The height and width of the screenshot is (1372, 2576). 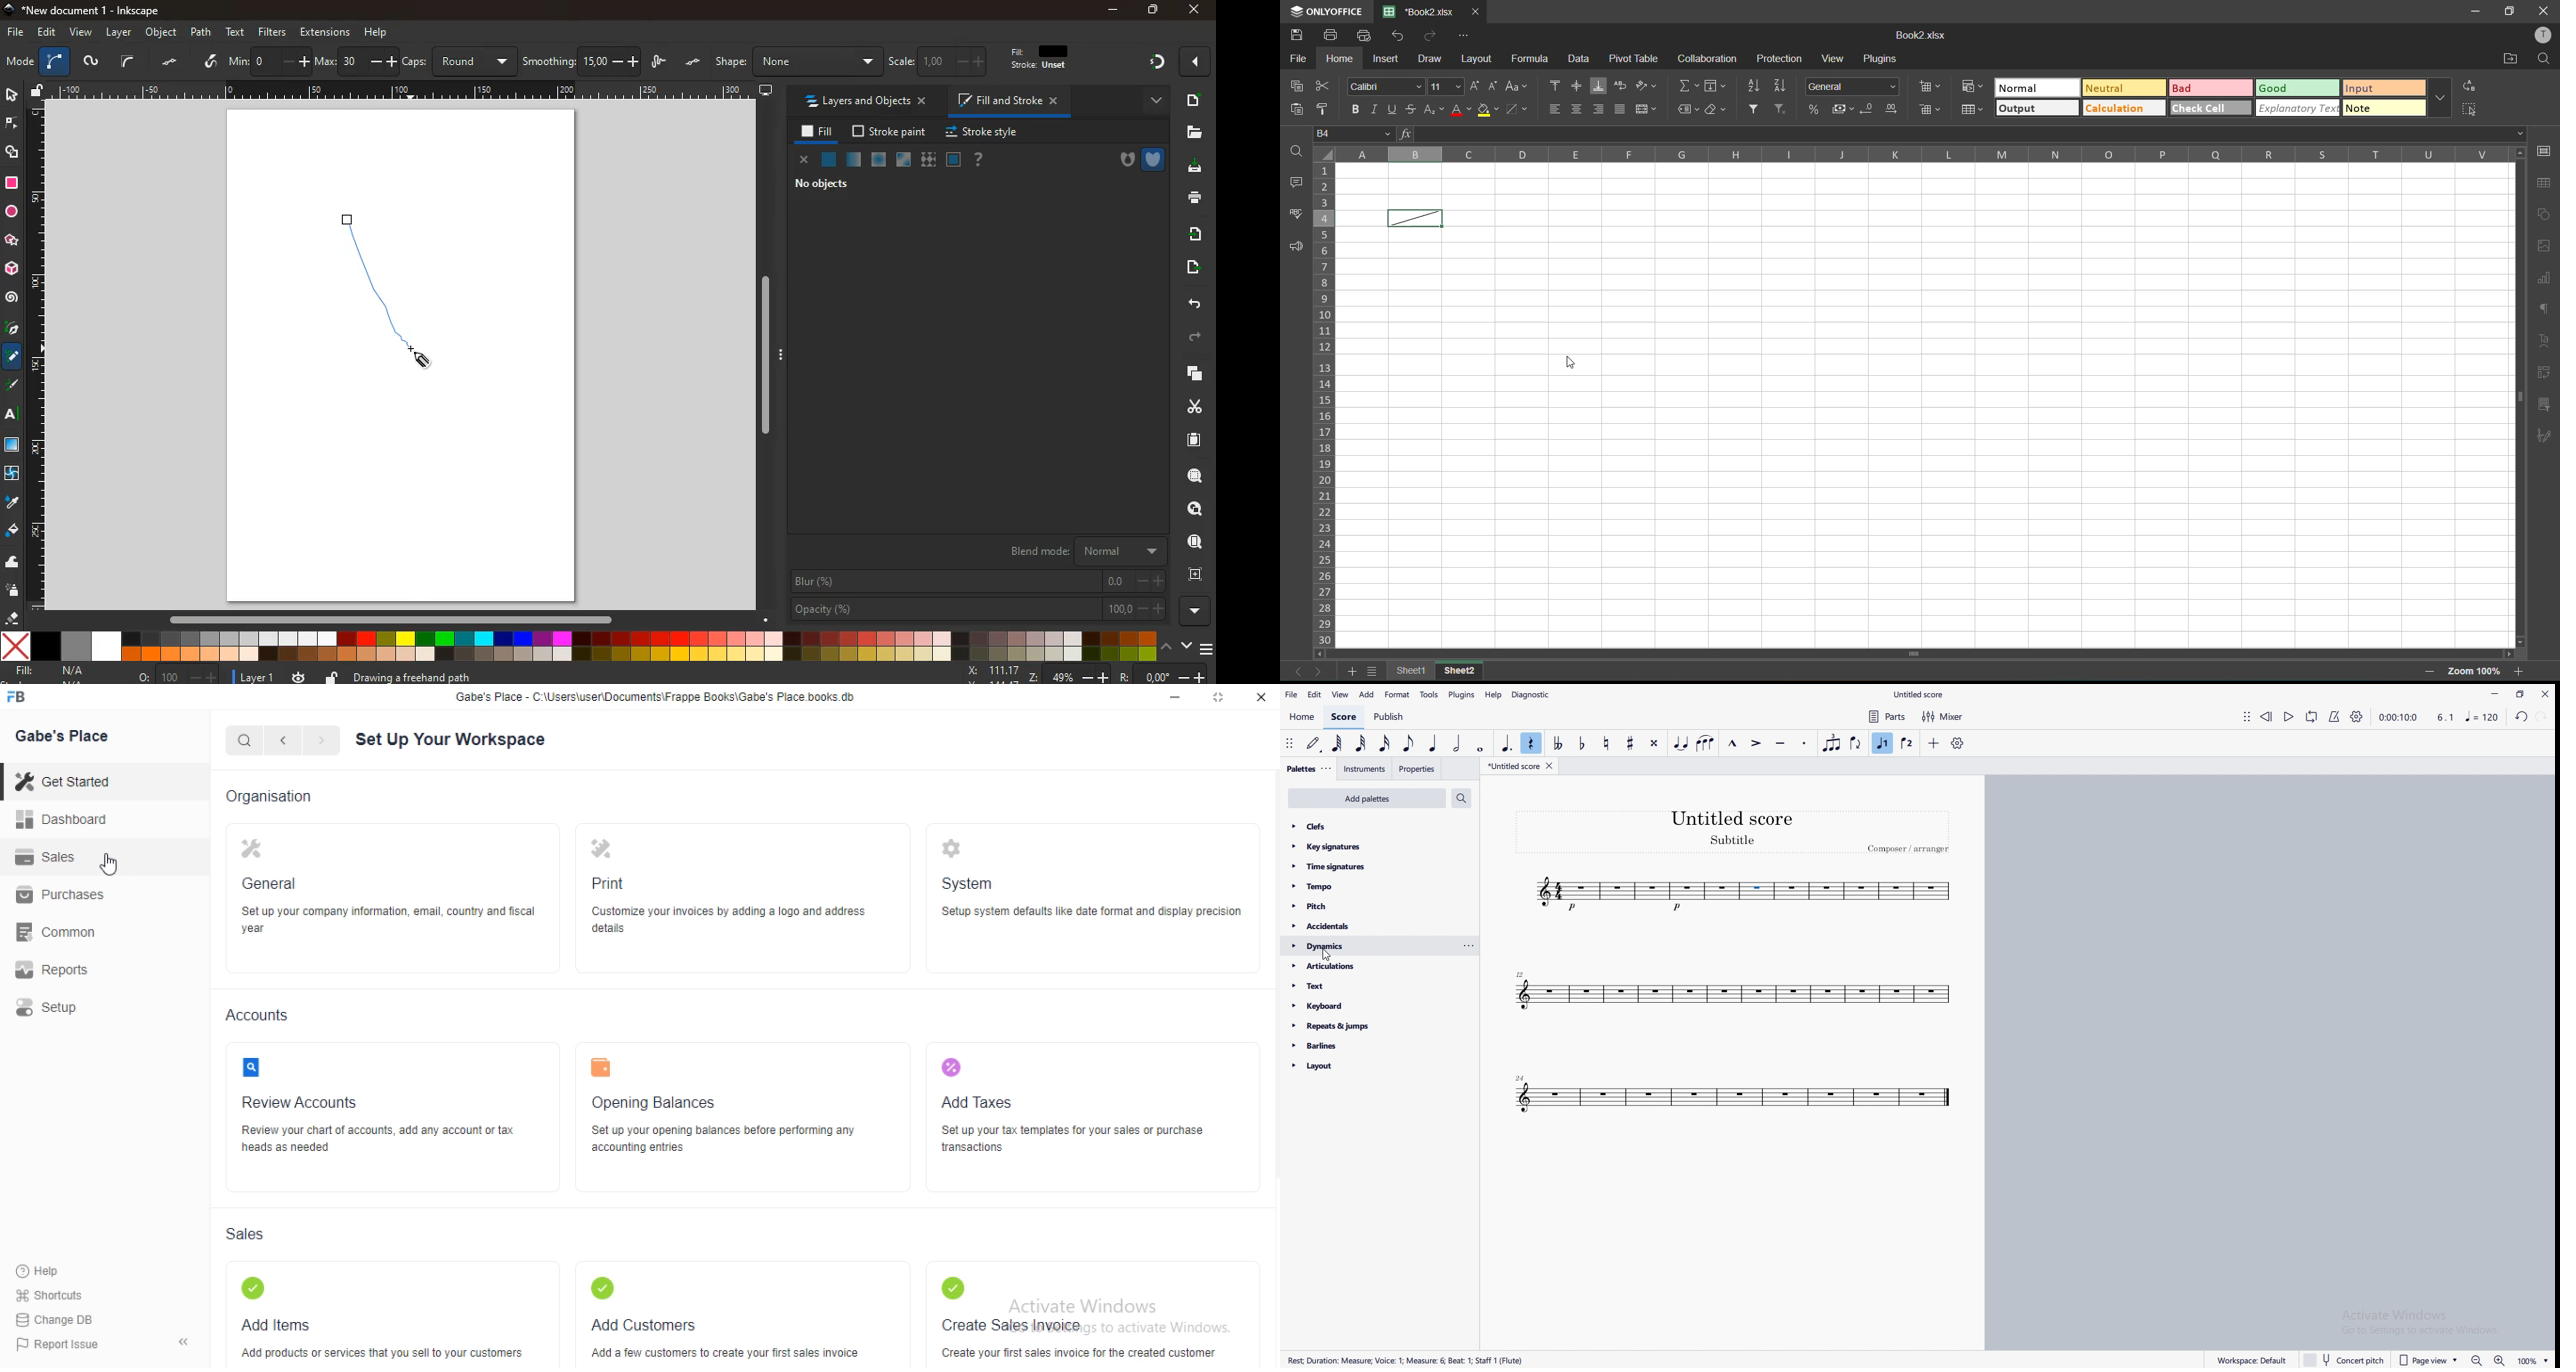 What do you see at coordinates (299, 1102) in the screenshot?
I see `Review Accounts` at bounding box center [299, 1102].